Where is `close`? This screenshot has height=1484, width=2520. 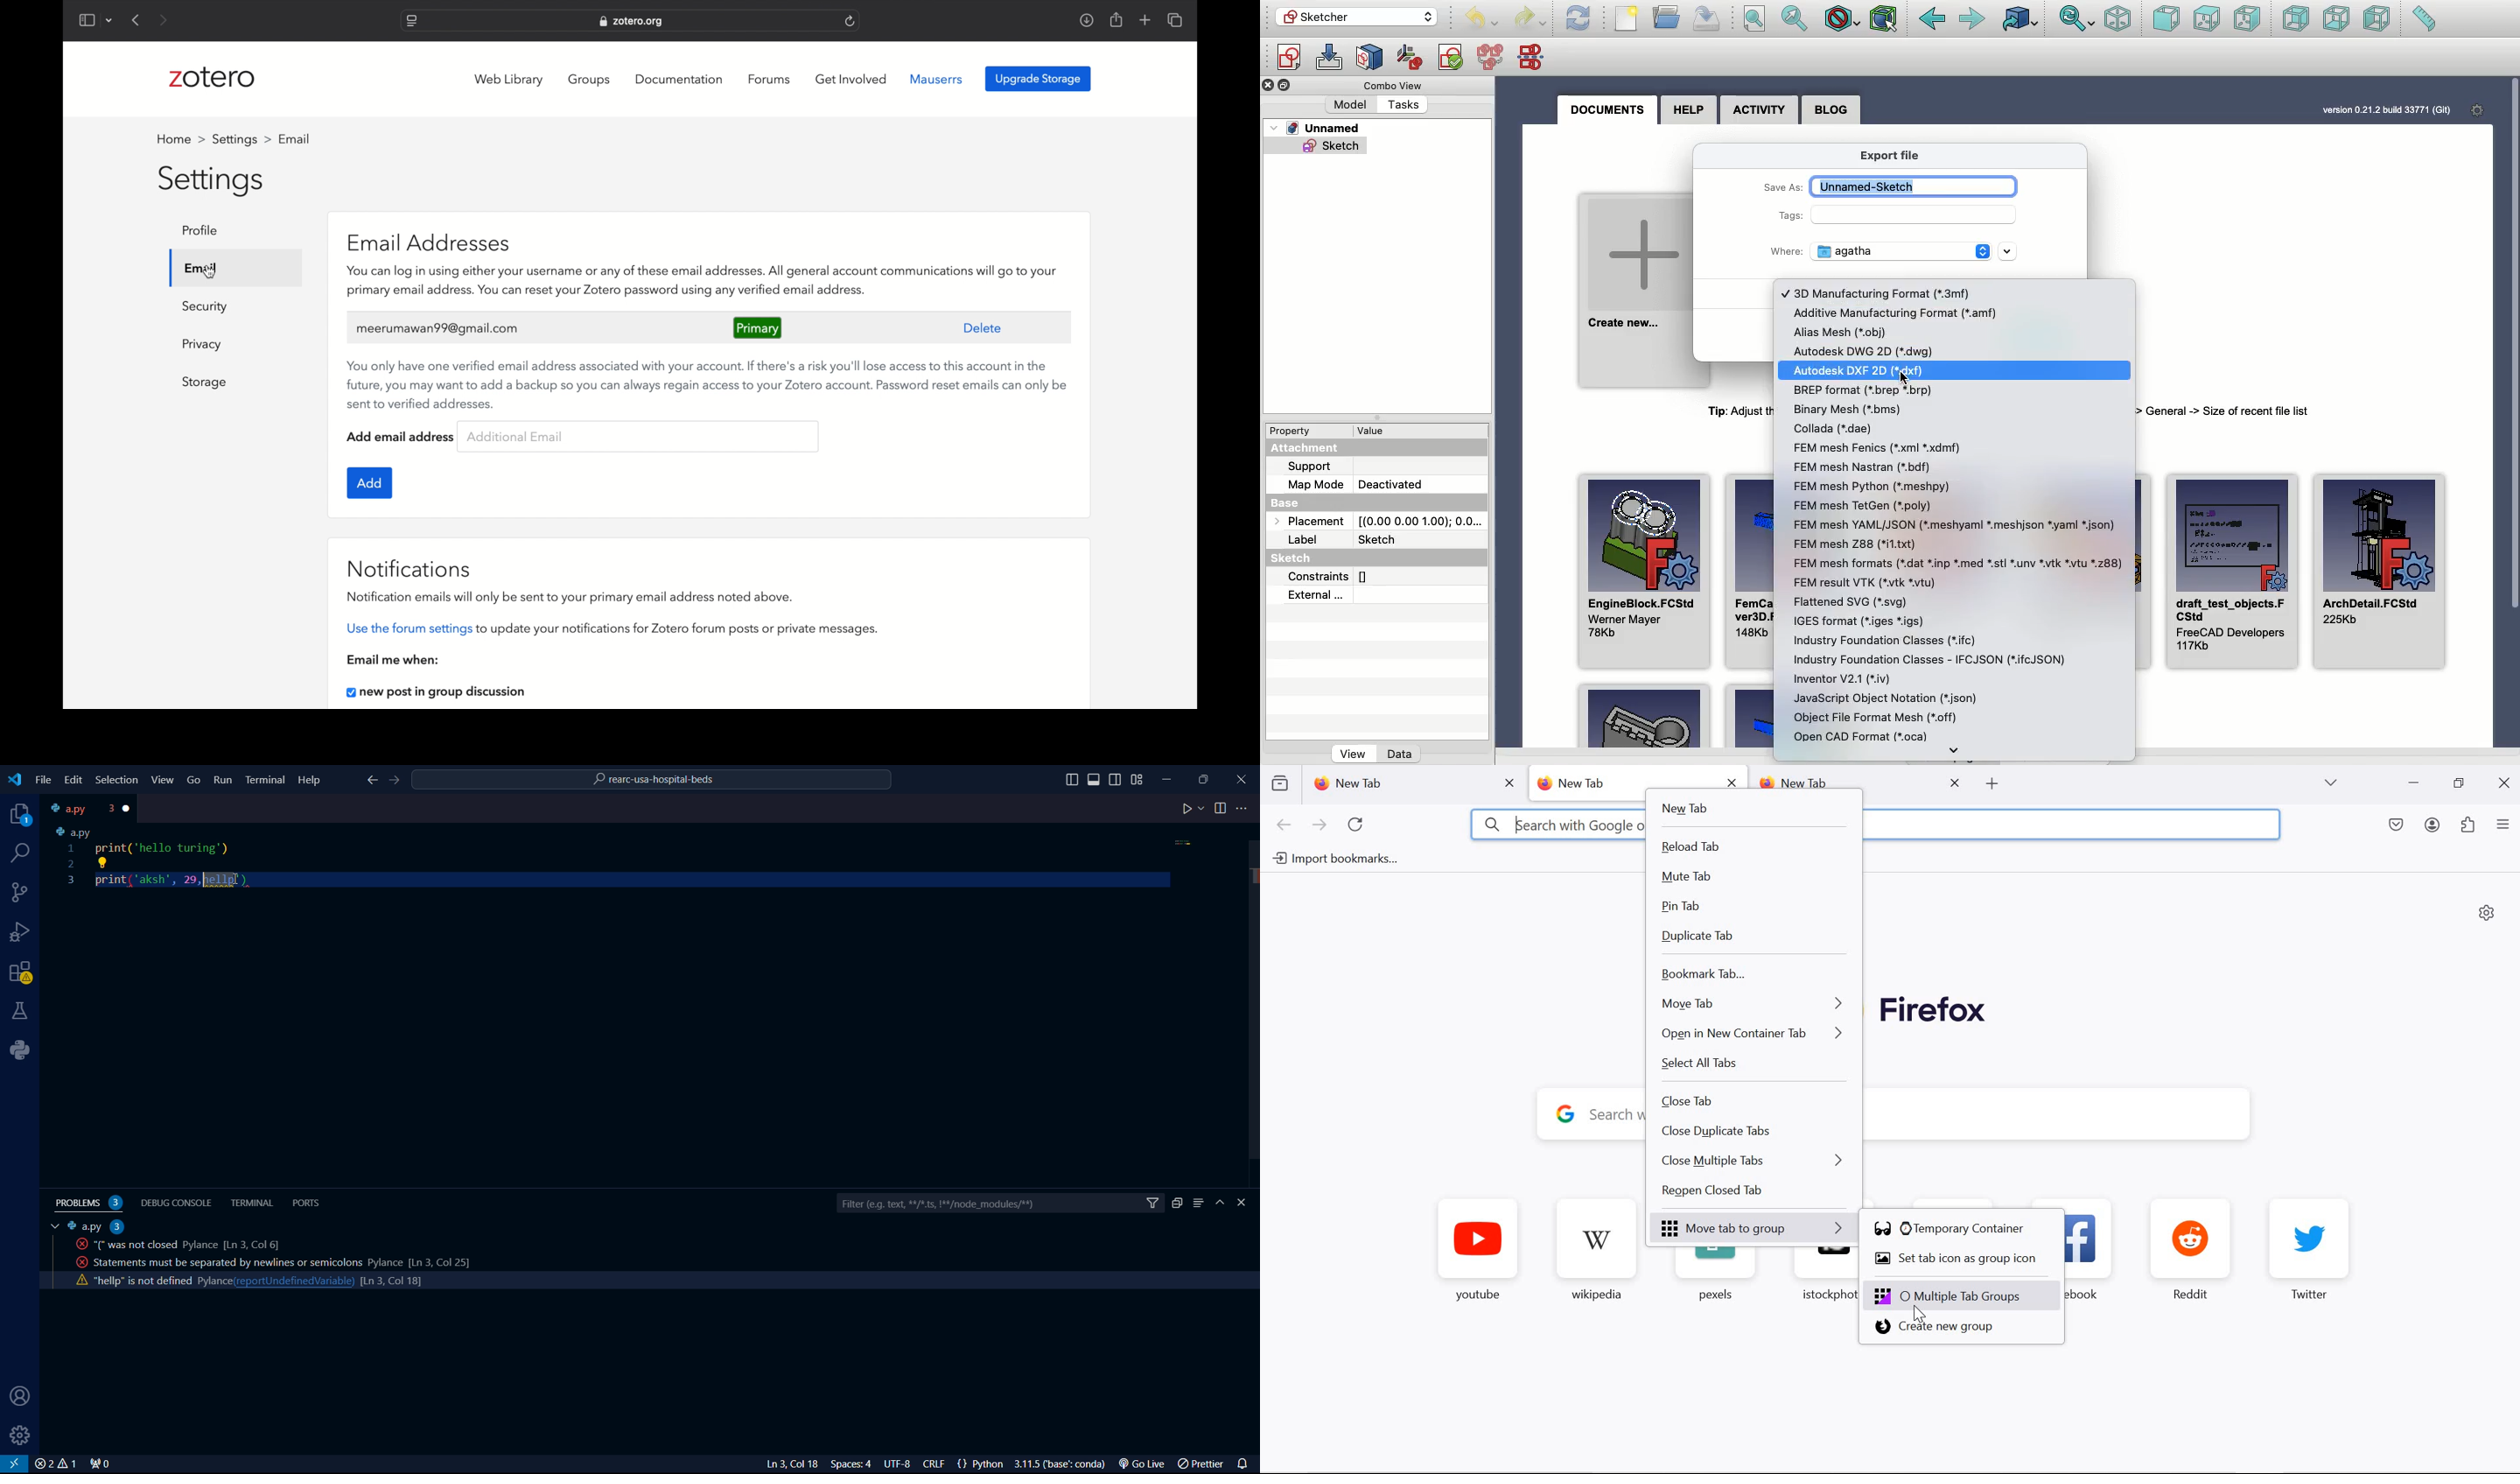
close is located at coordinates (2506, 782).